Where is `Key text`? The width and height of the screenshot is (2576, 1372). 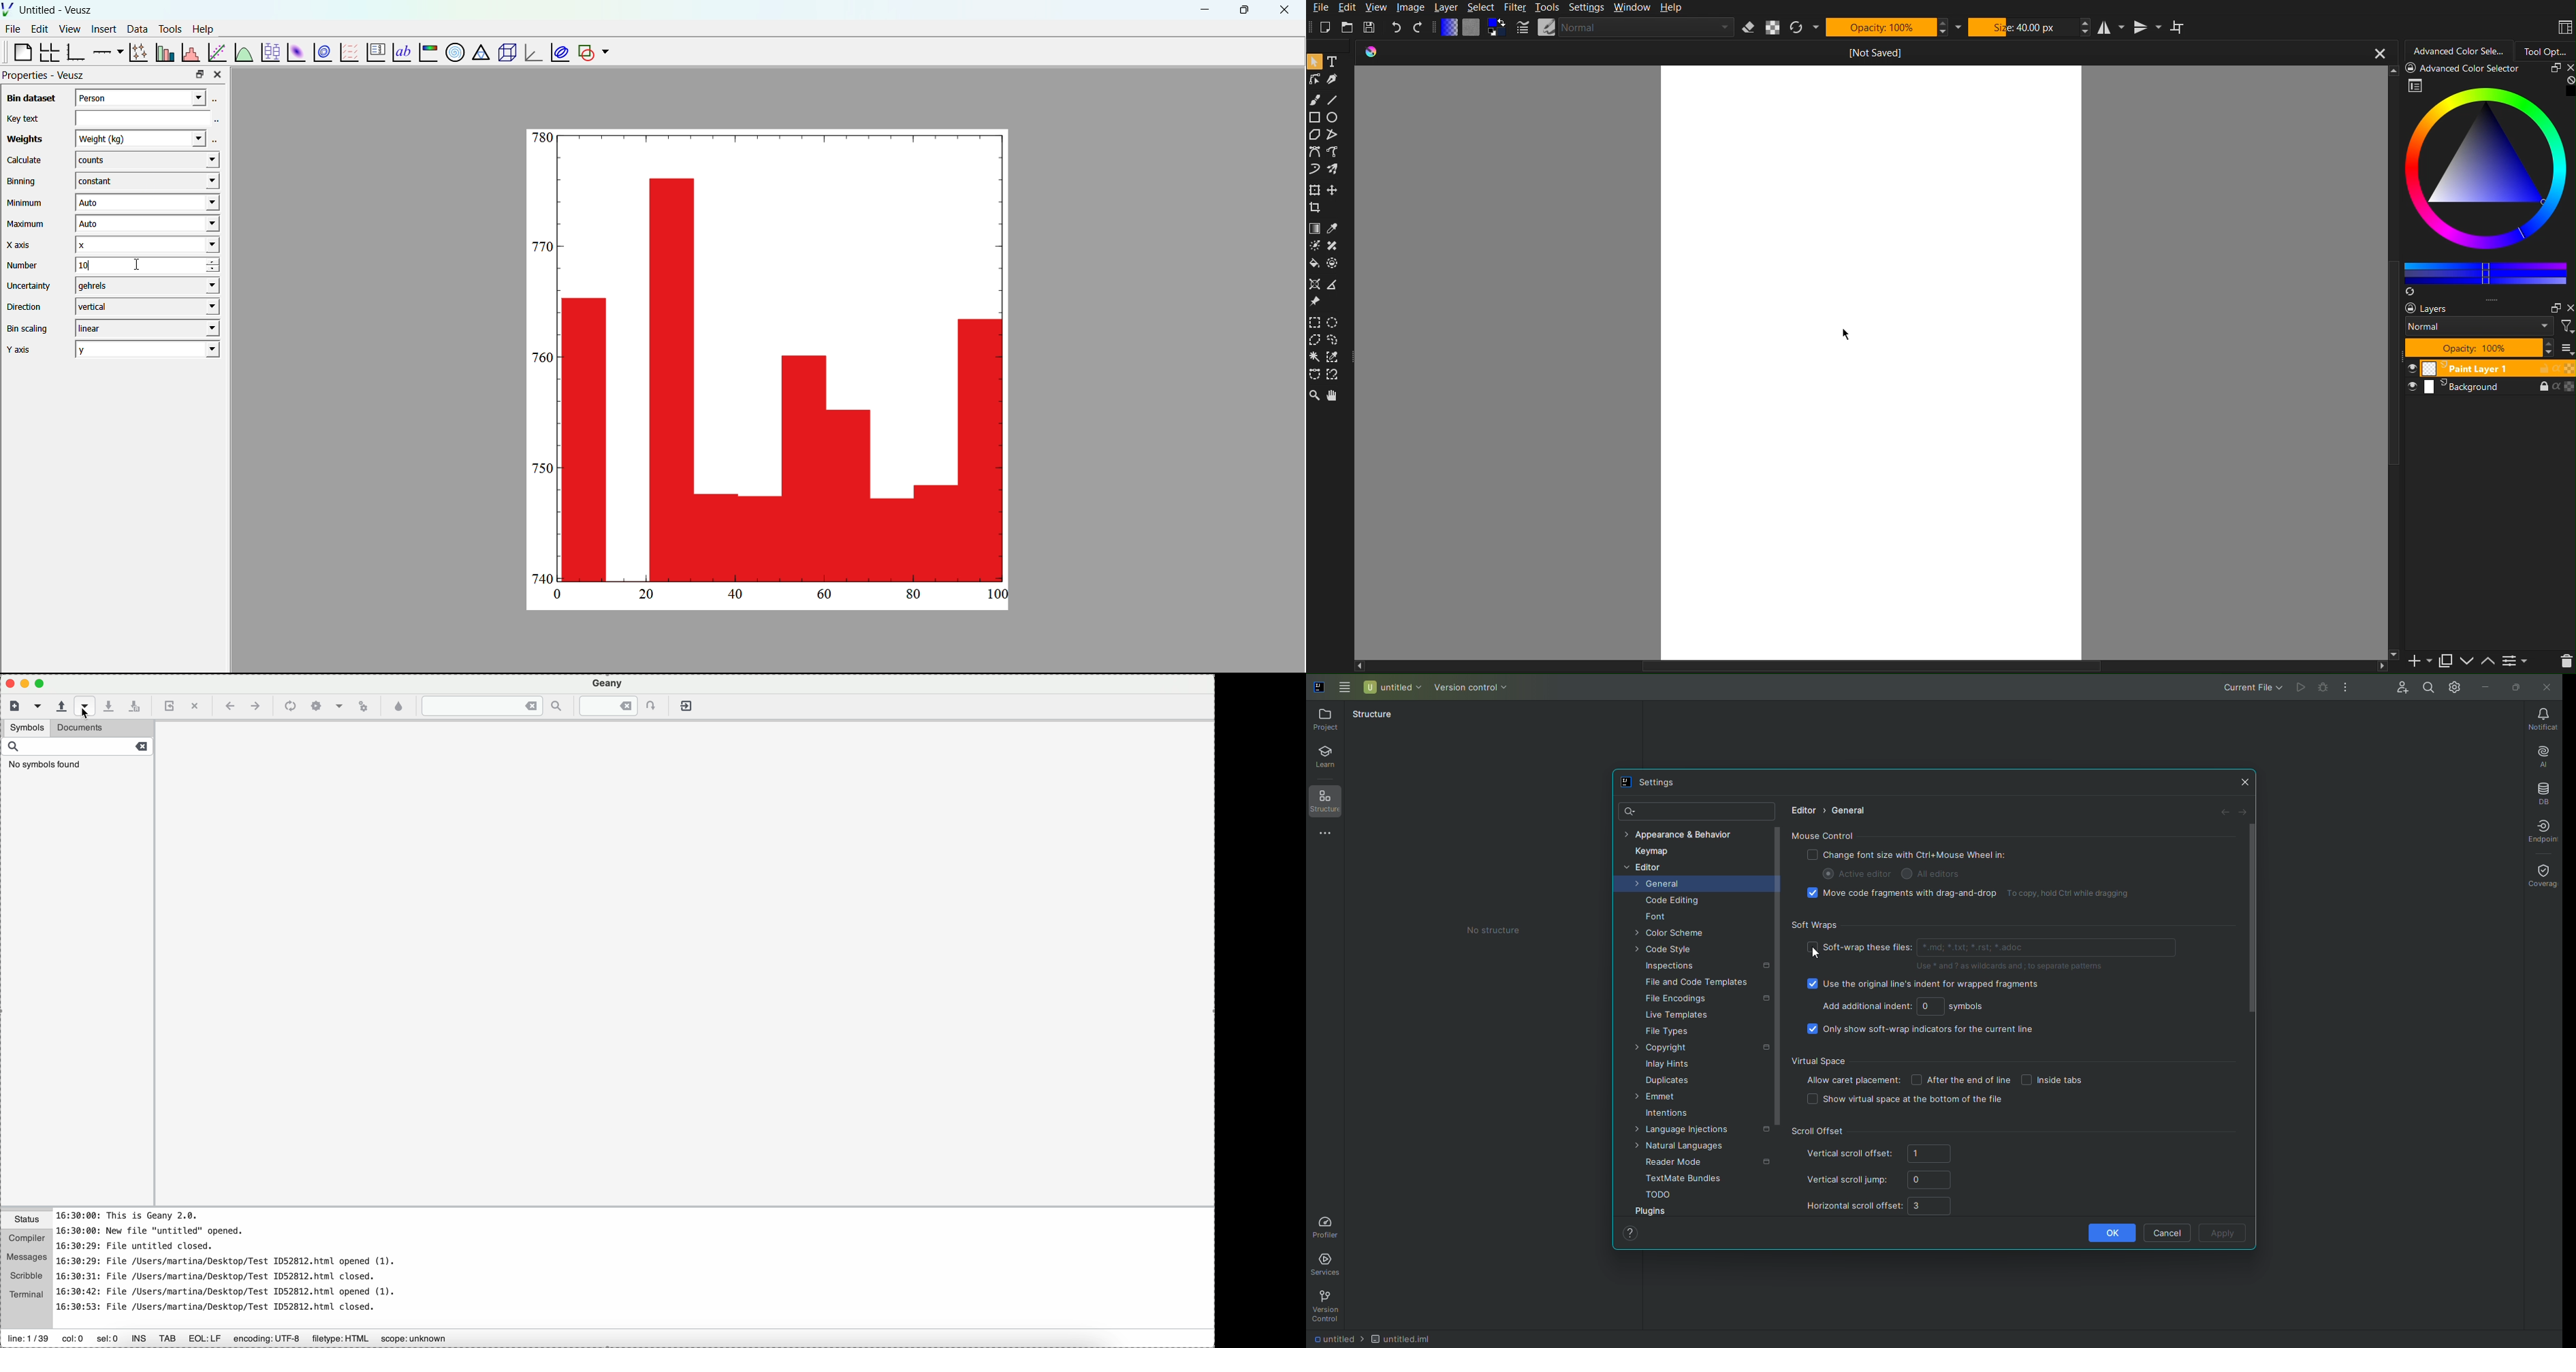
Key text is located at coordinates (22, 118).